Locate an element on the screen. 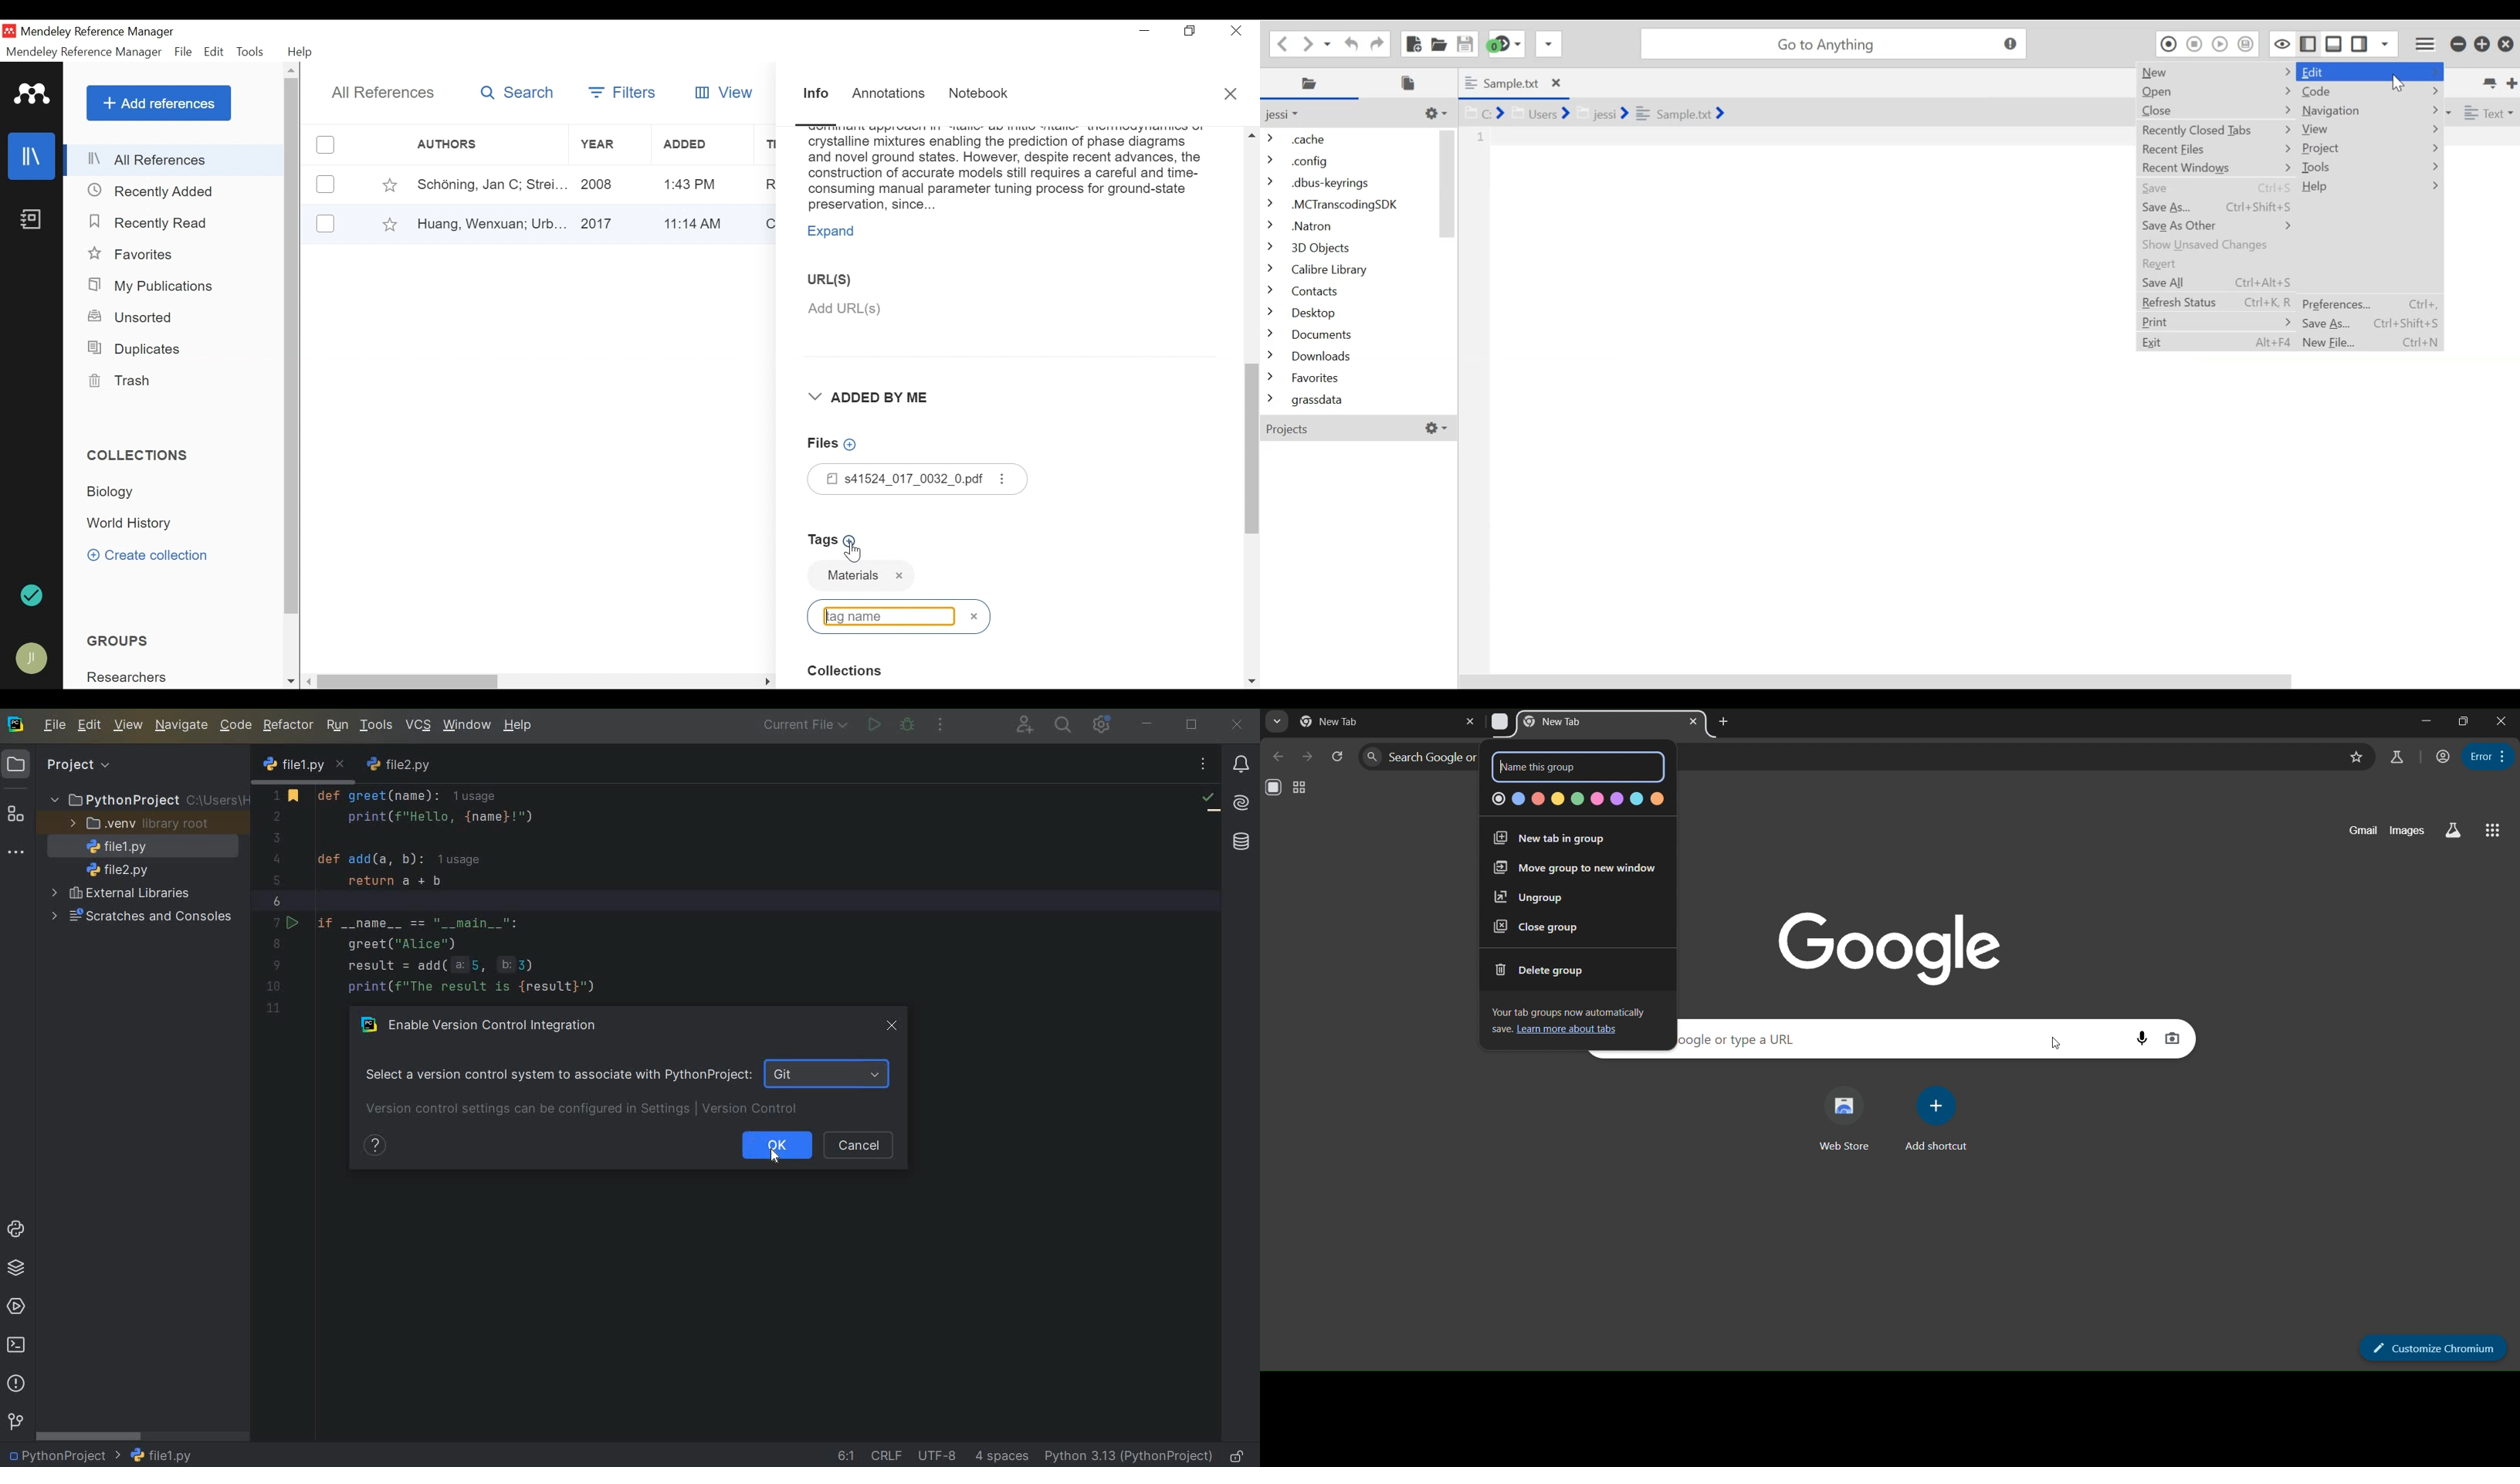  Add References is located at coordinates (159, 103).